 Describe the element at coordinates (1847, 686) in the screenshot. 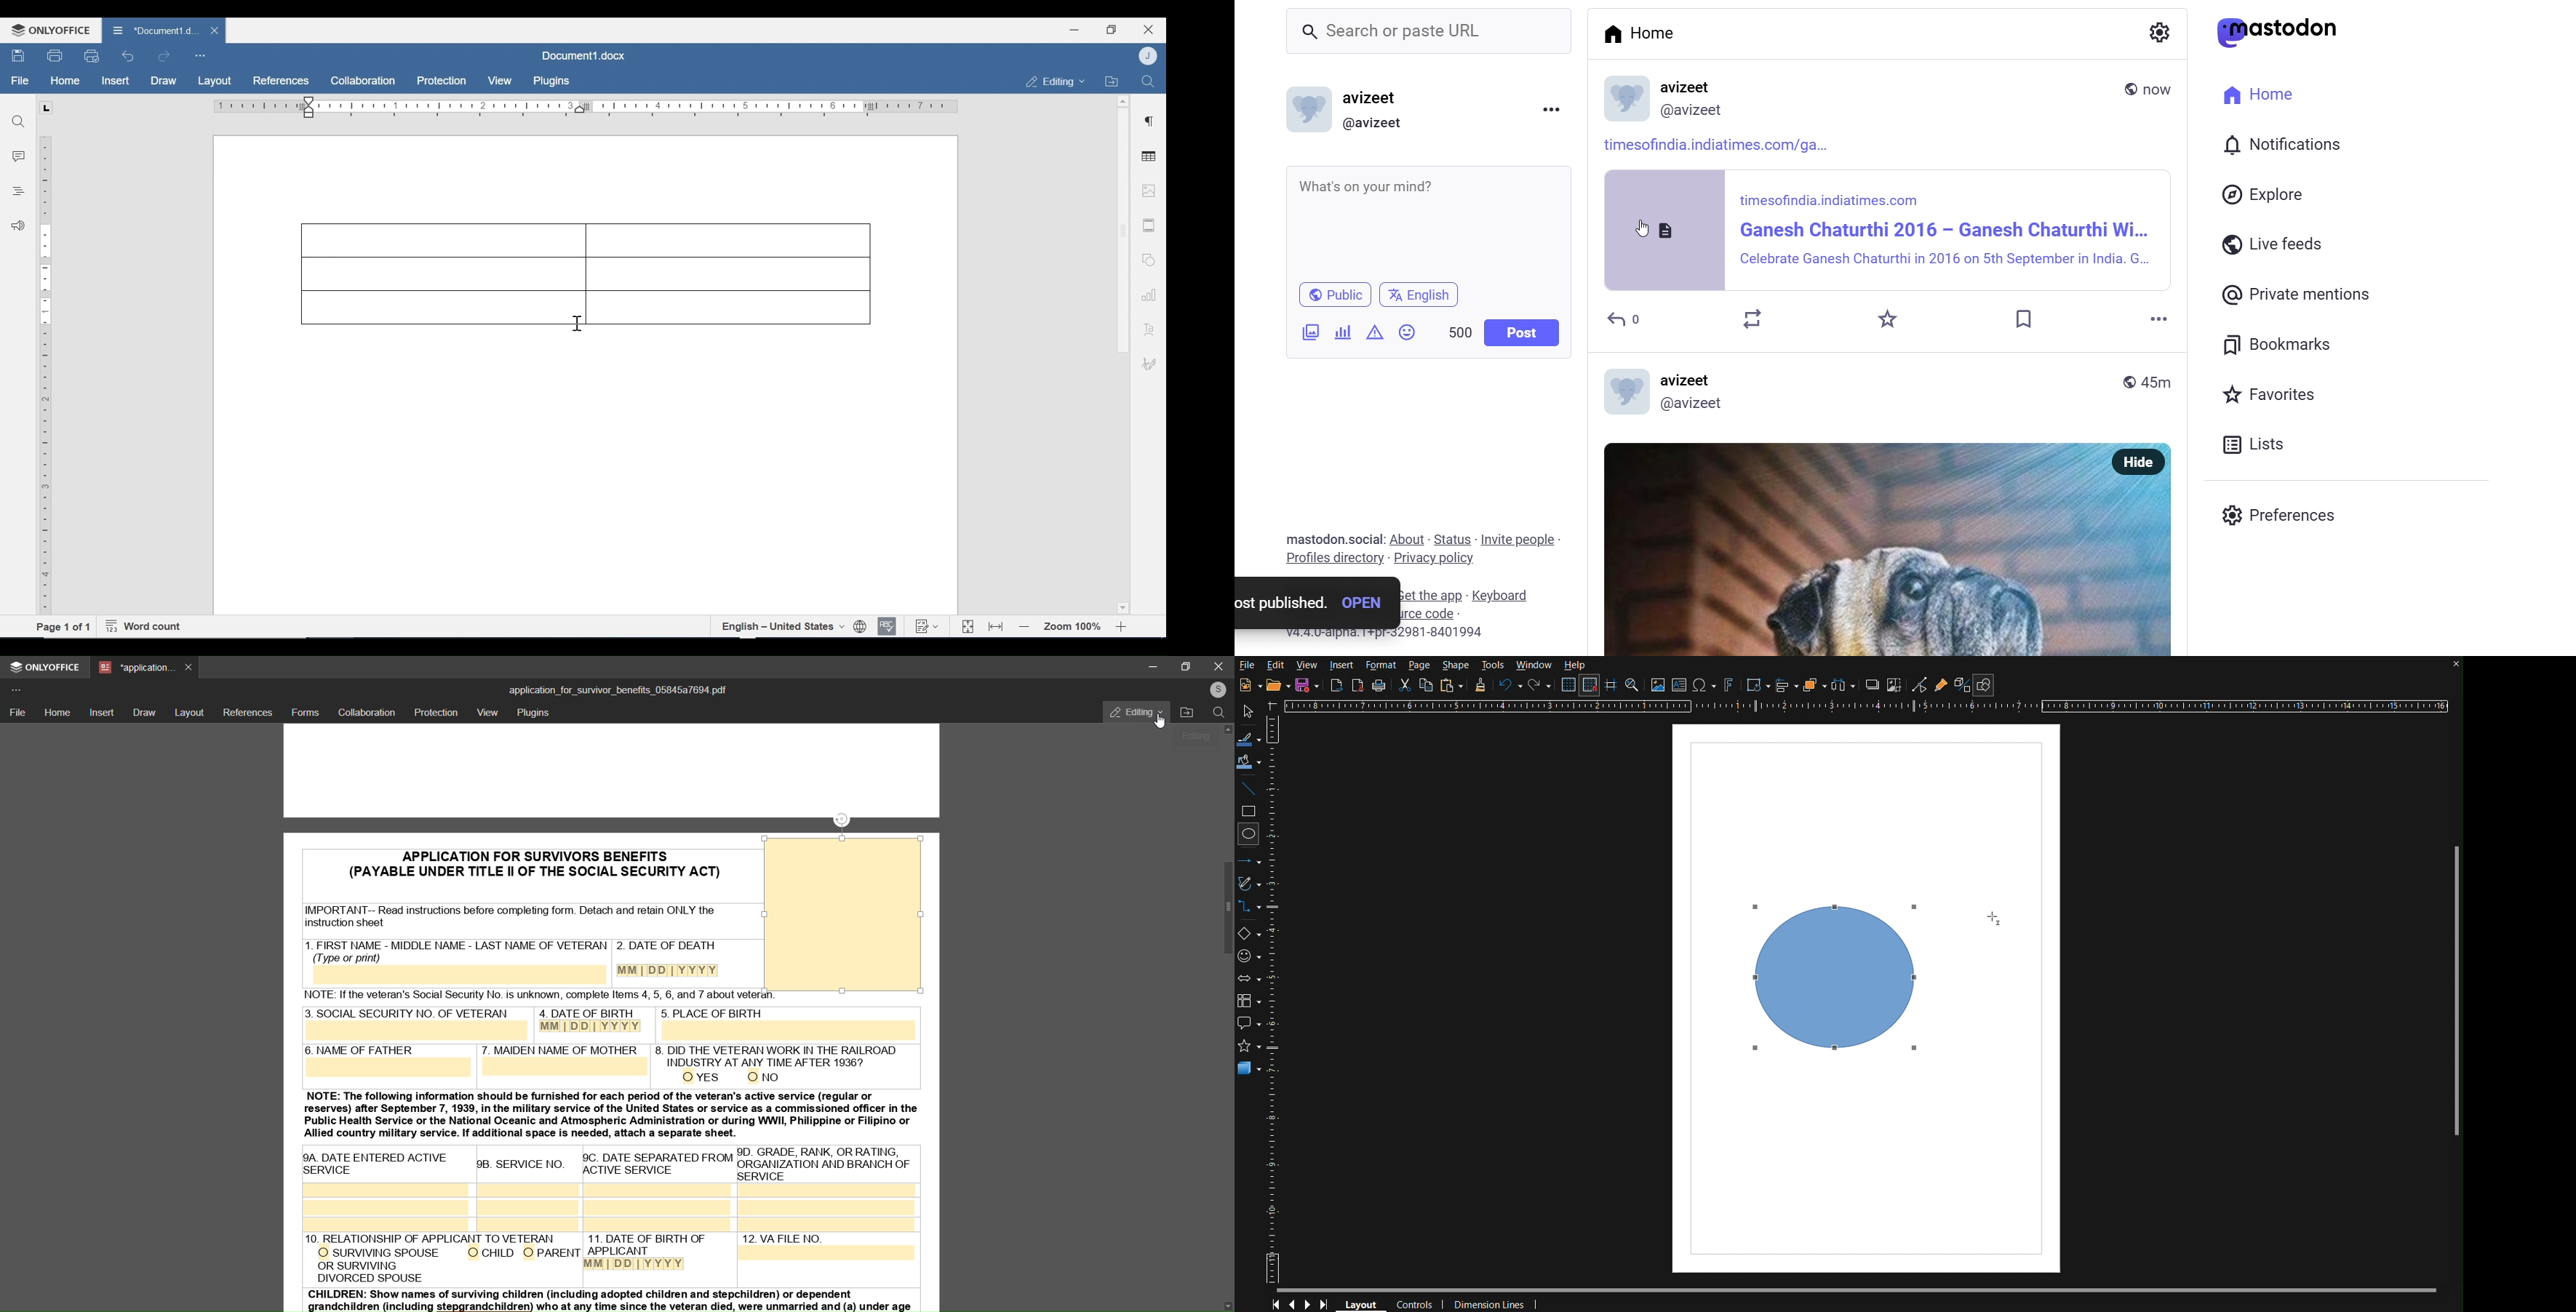

I see `Distribute objects` at that location.